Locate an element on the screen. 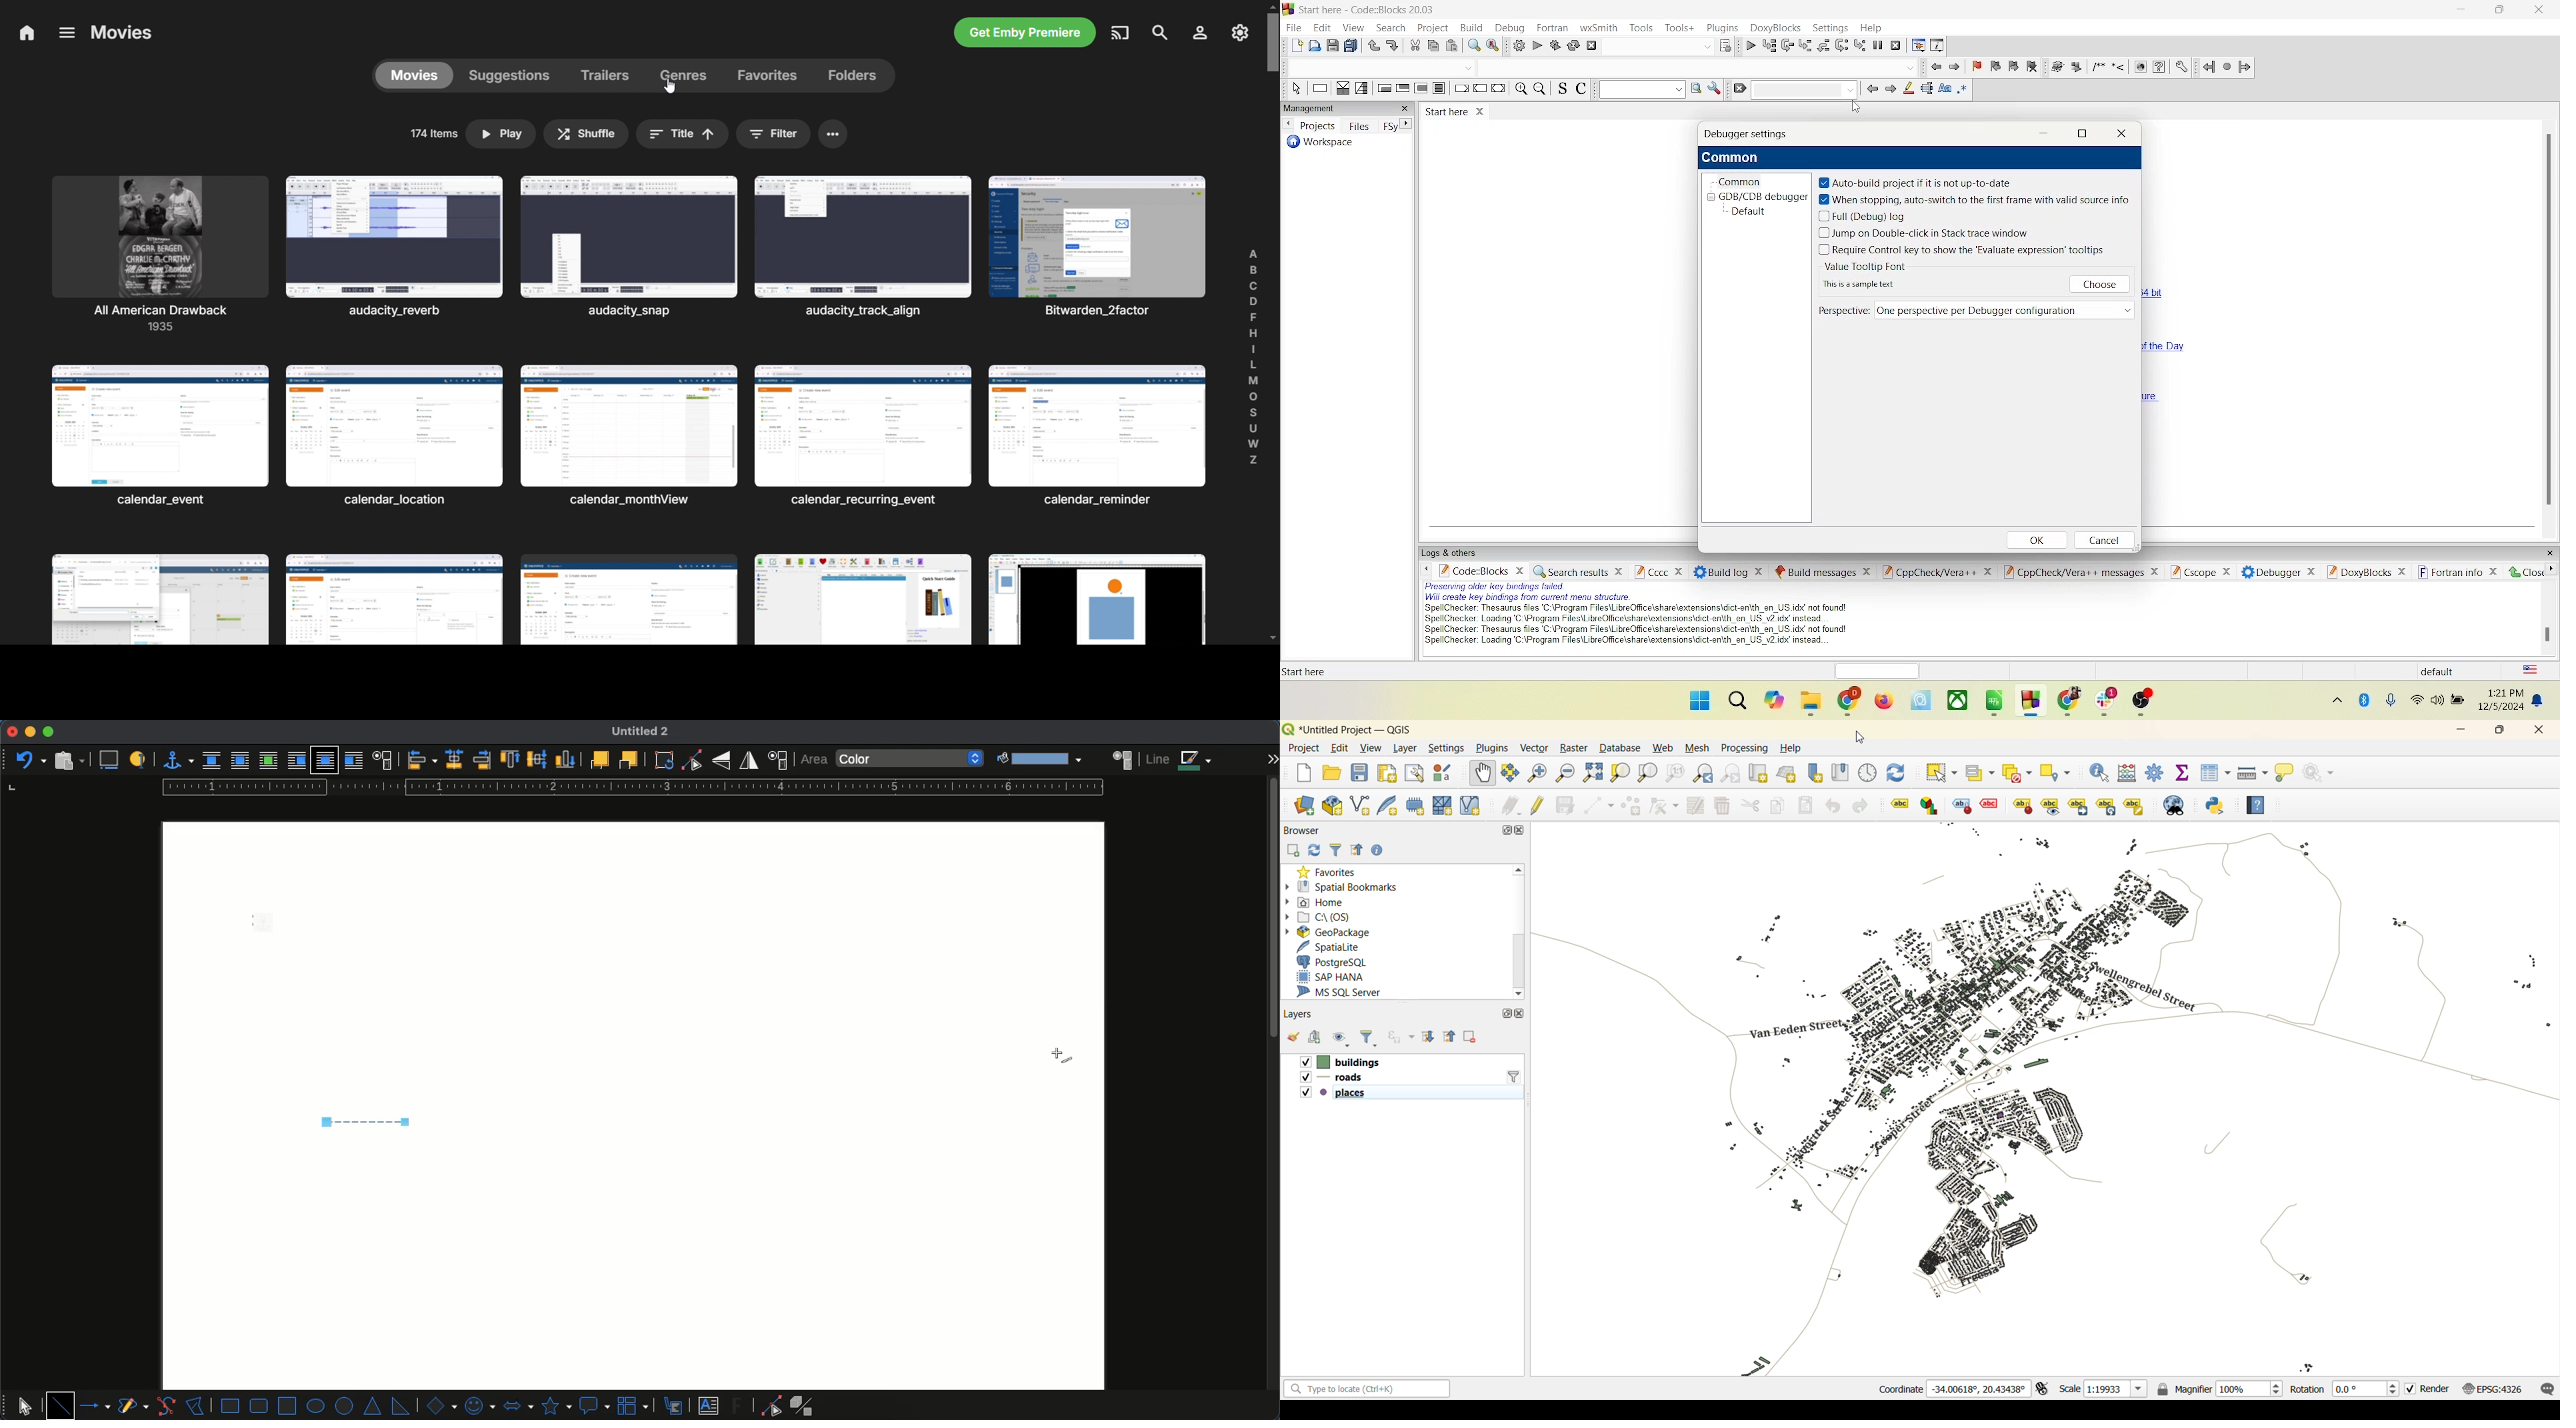 Image resolution: width=2576 pixels, height=1428 pixels. print layout is located at coordinates (1388, 773).